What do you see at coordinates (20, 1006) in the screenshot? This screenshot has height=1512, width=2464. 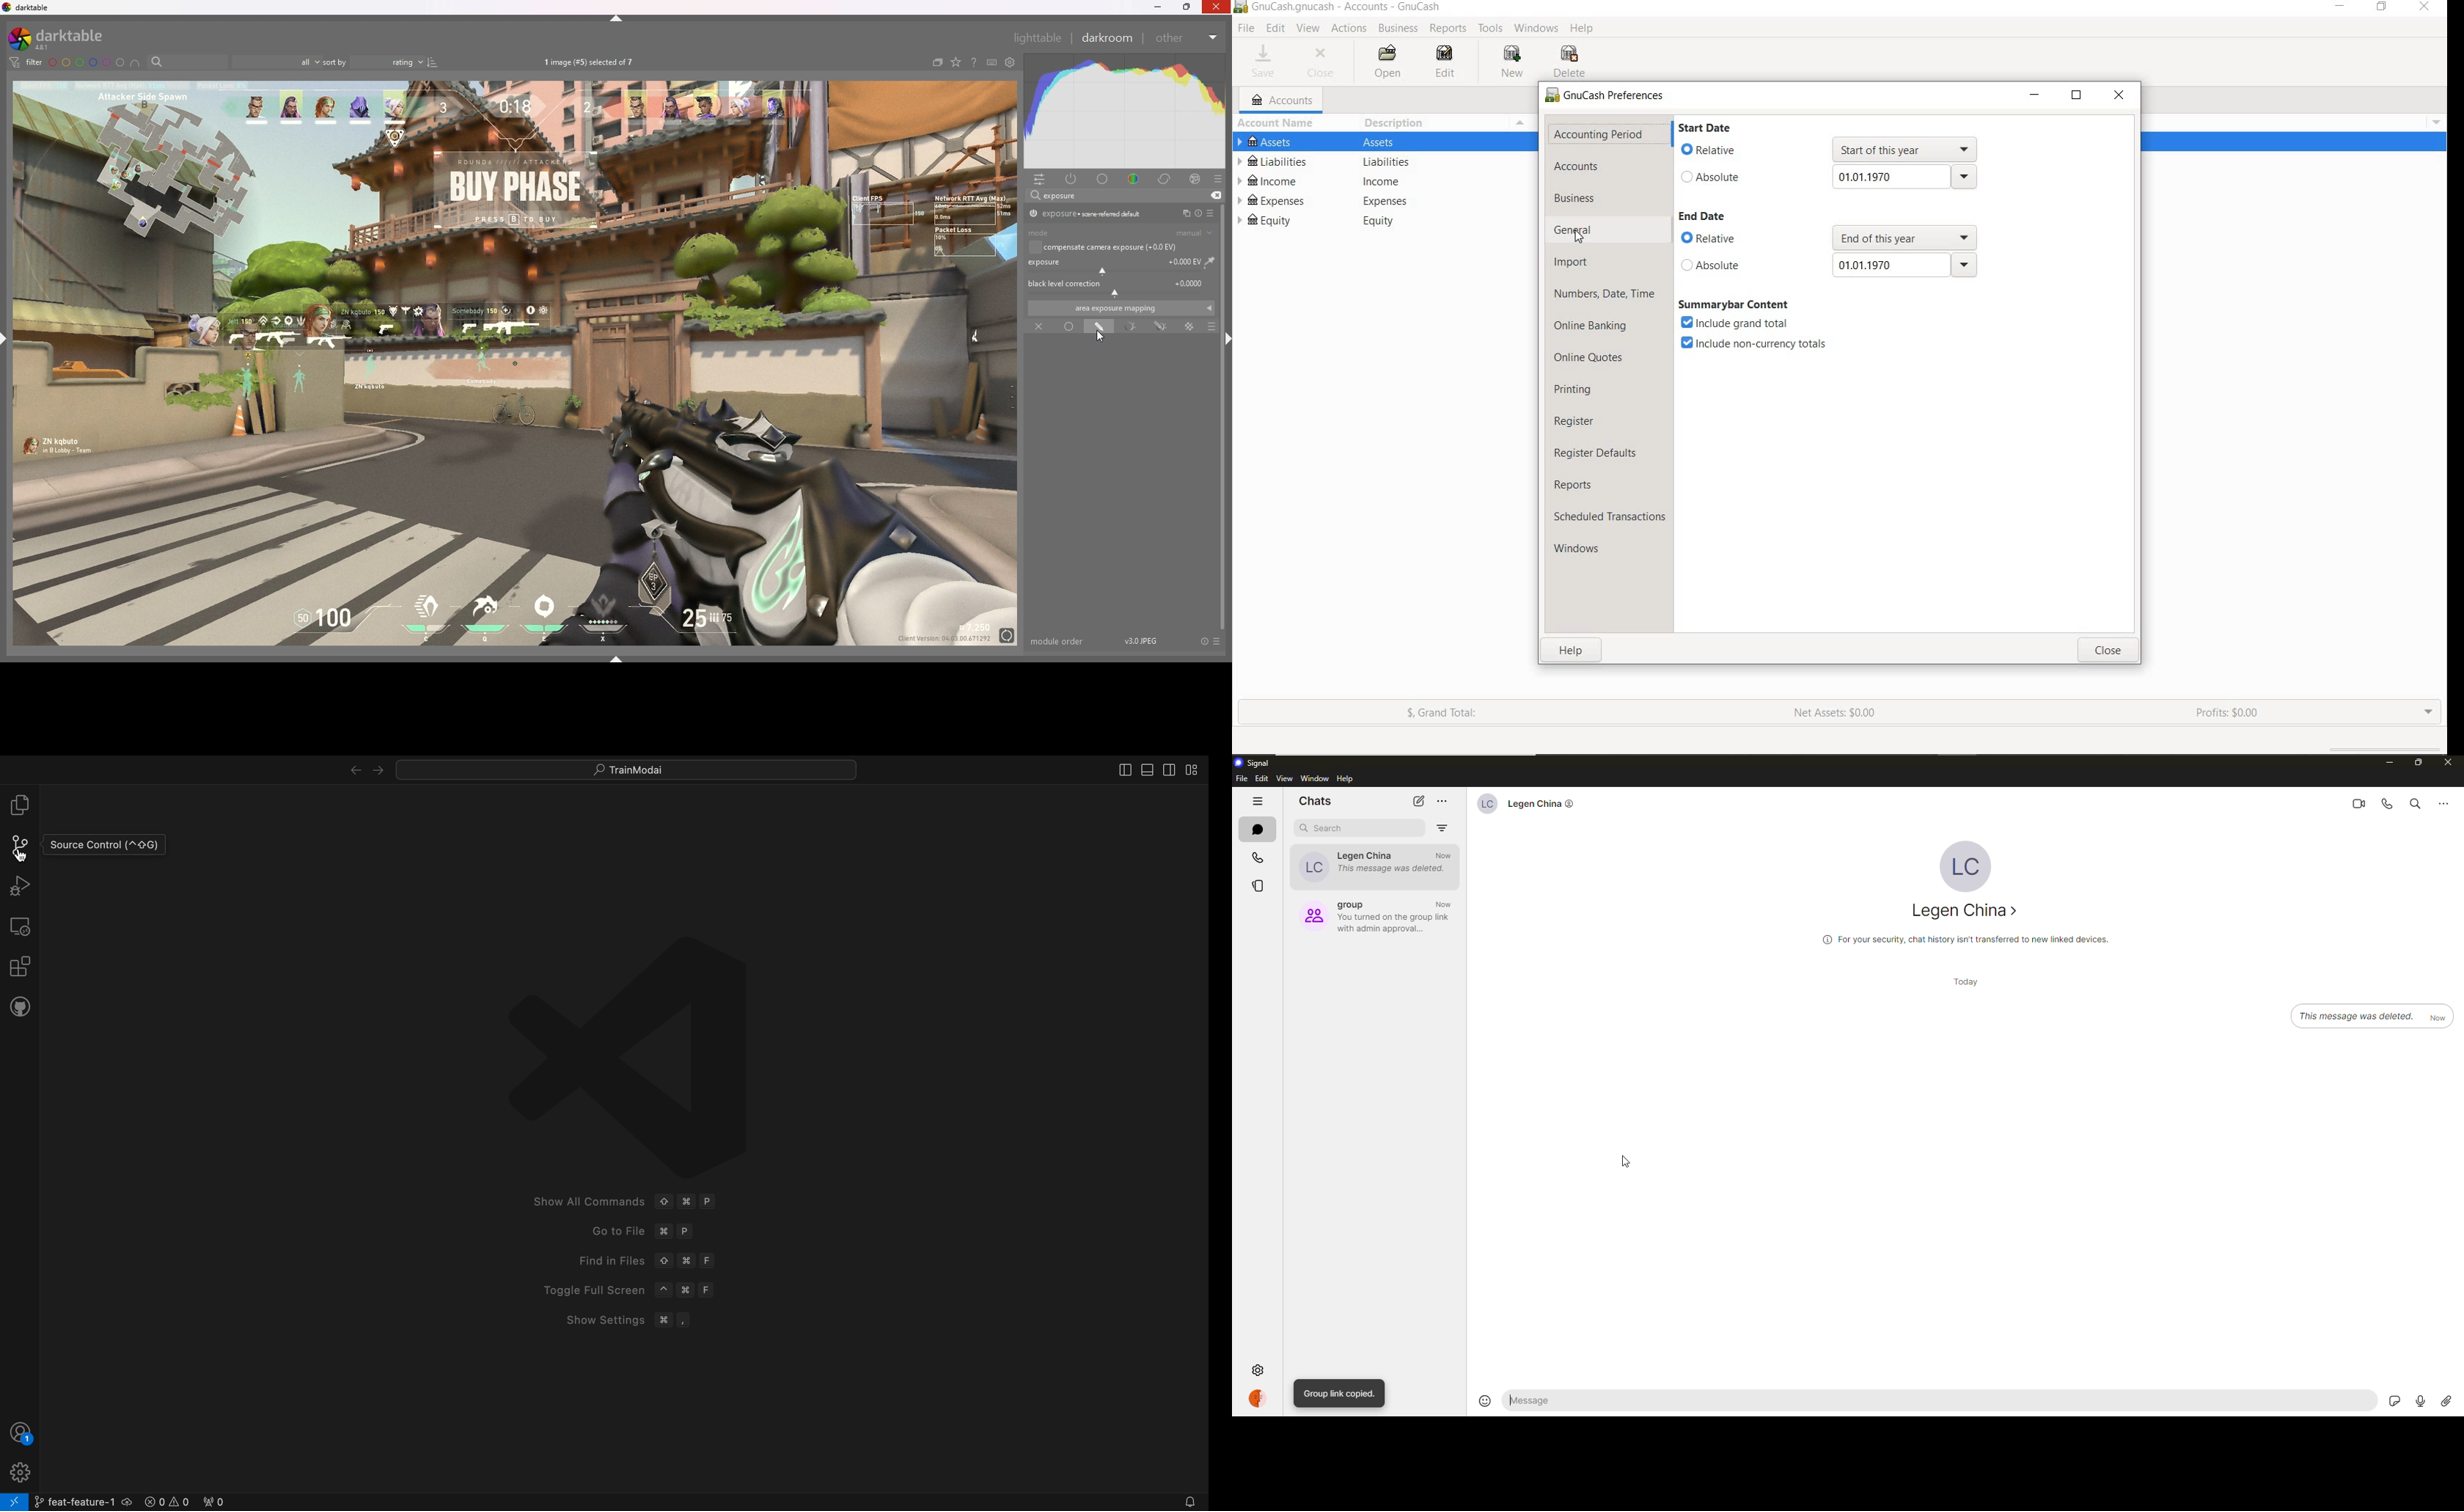 I see `github` at bounding box center [20, 1006].